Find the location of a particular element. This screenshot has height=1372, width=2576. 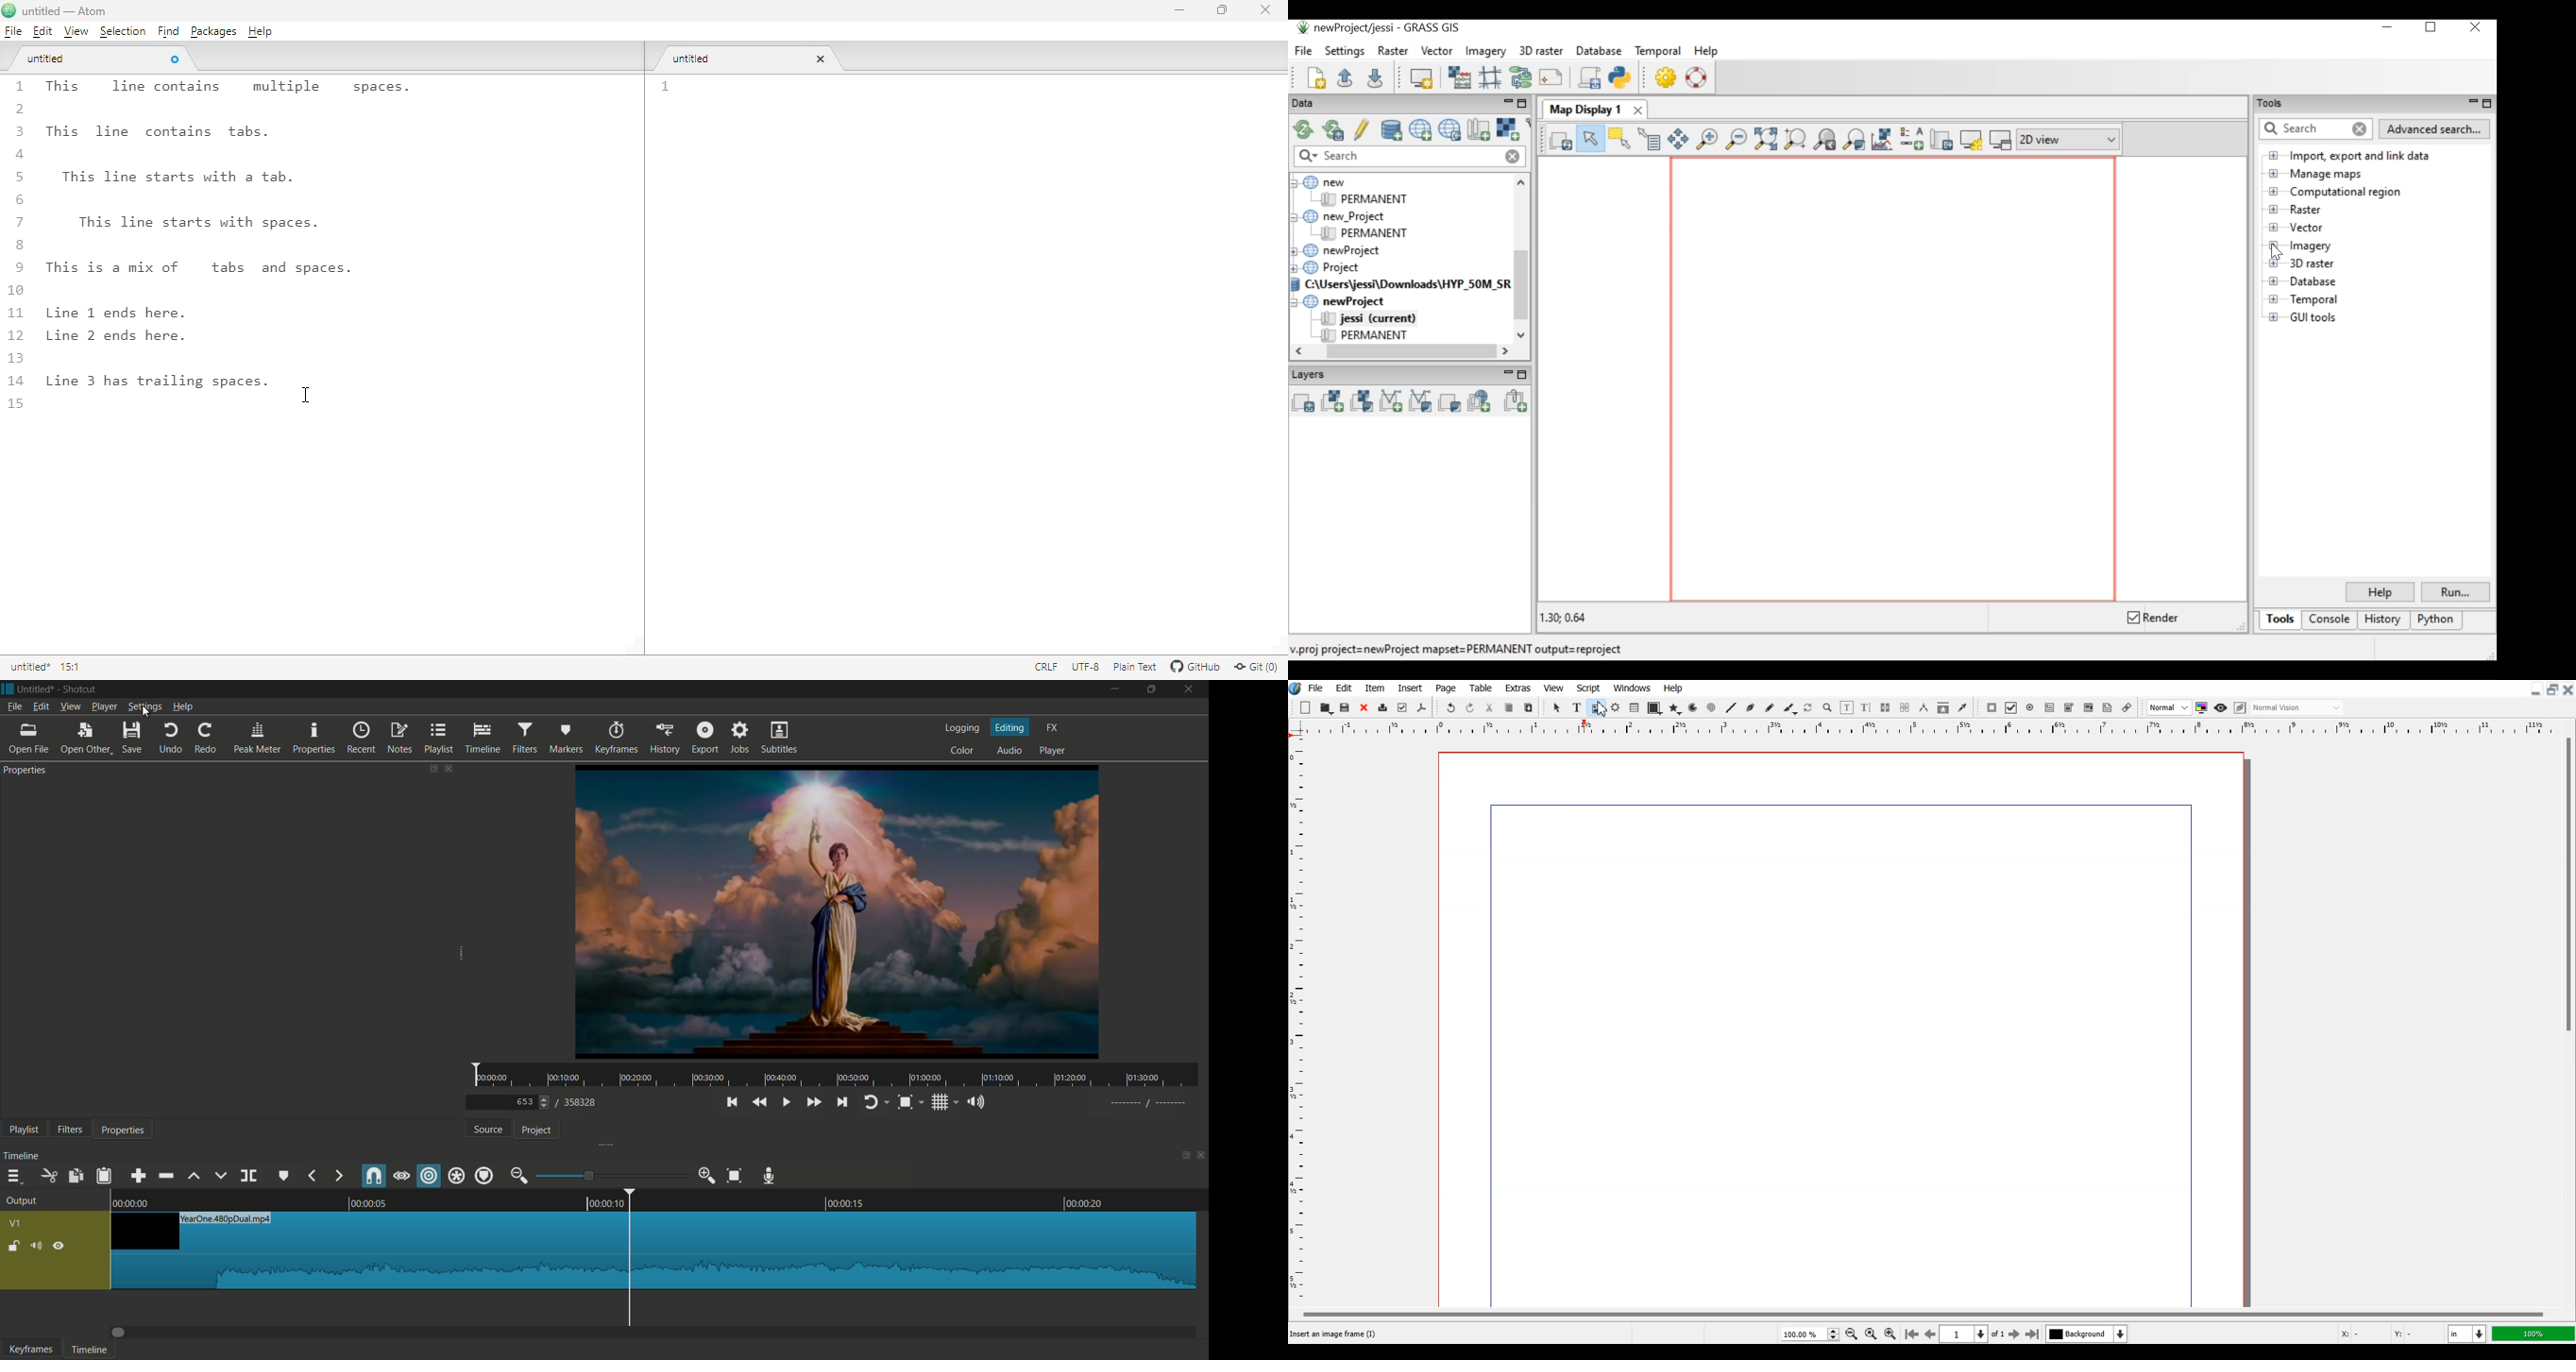

Preview is located at coordinates (2220, 708).